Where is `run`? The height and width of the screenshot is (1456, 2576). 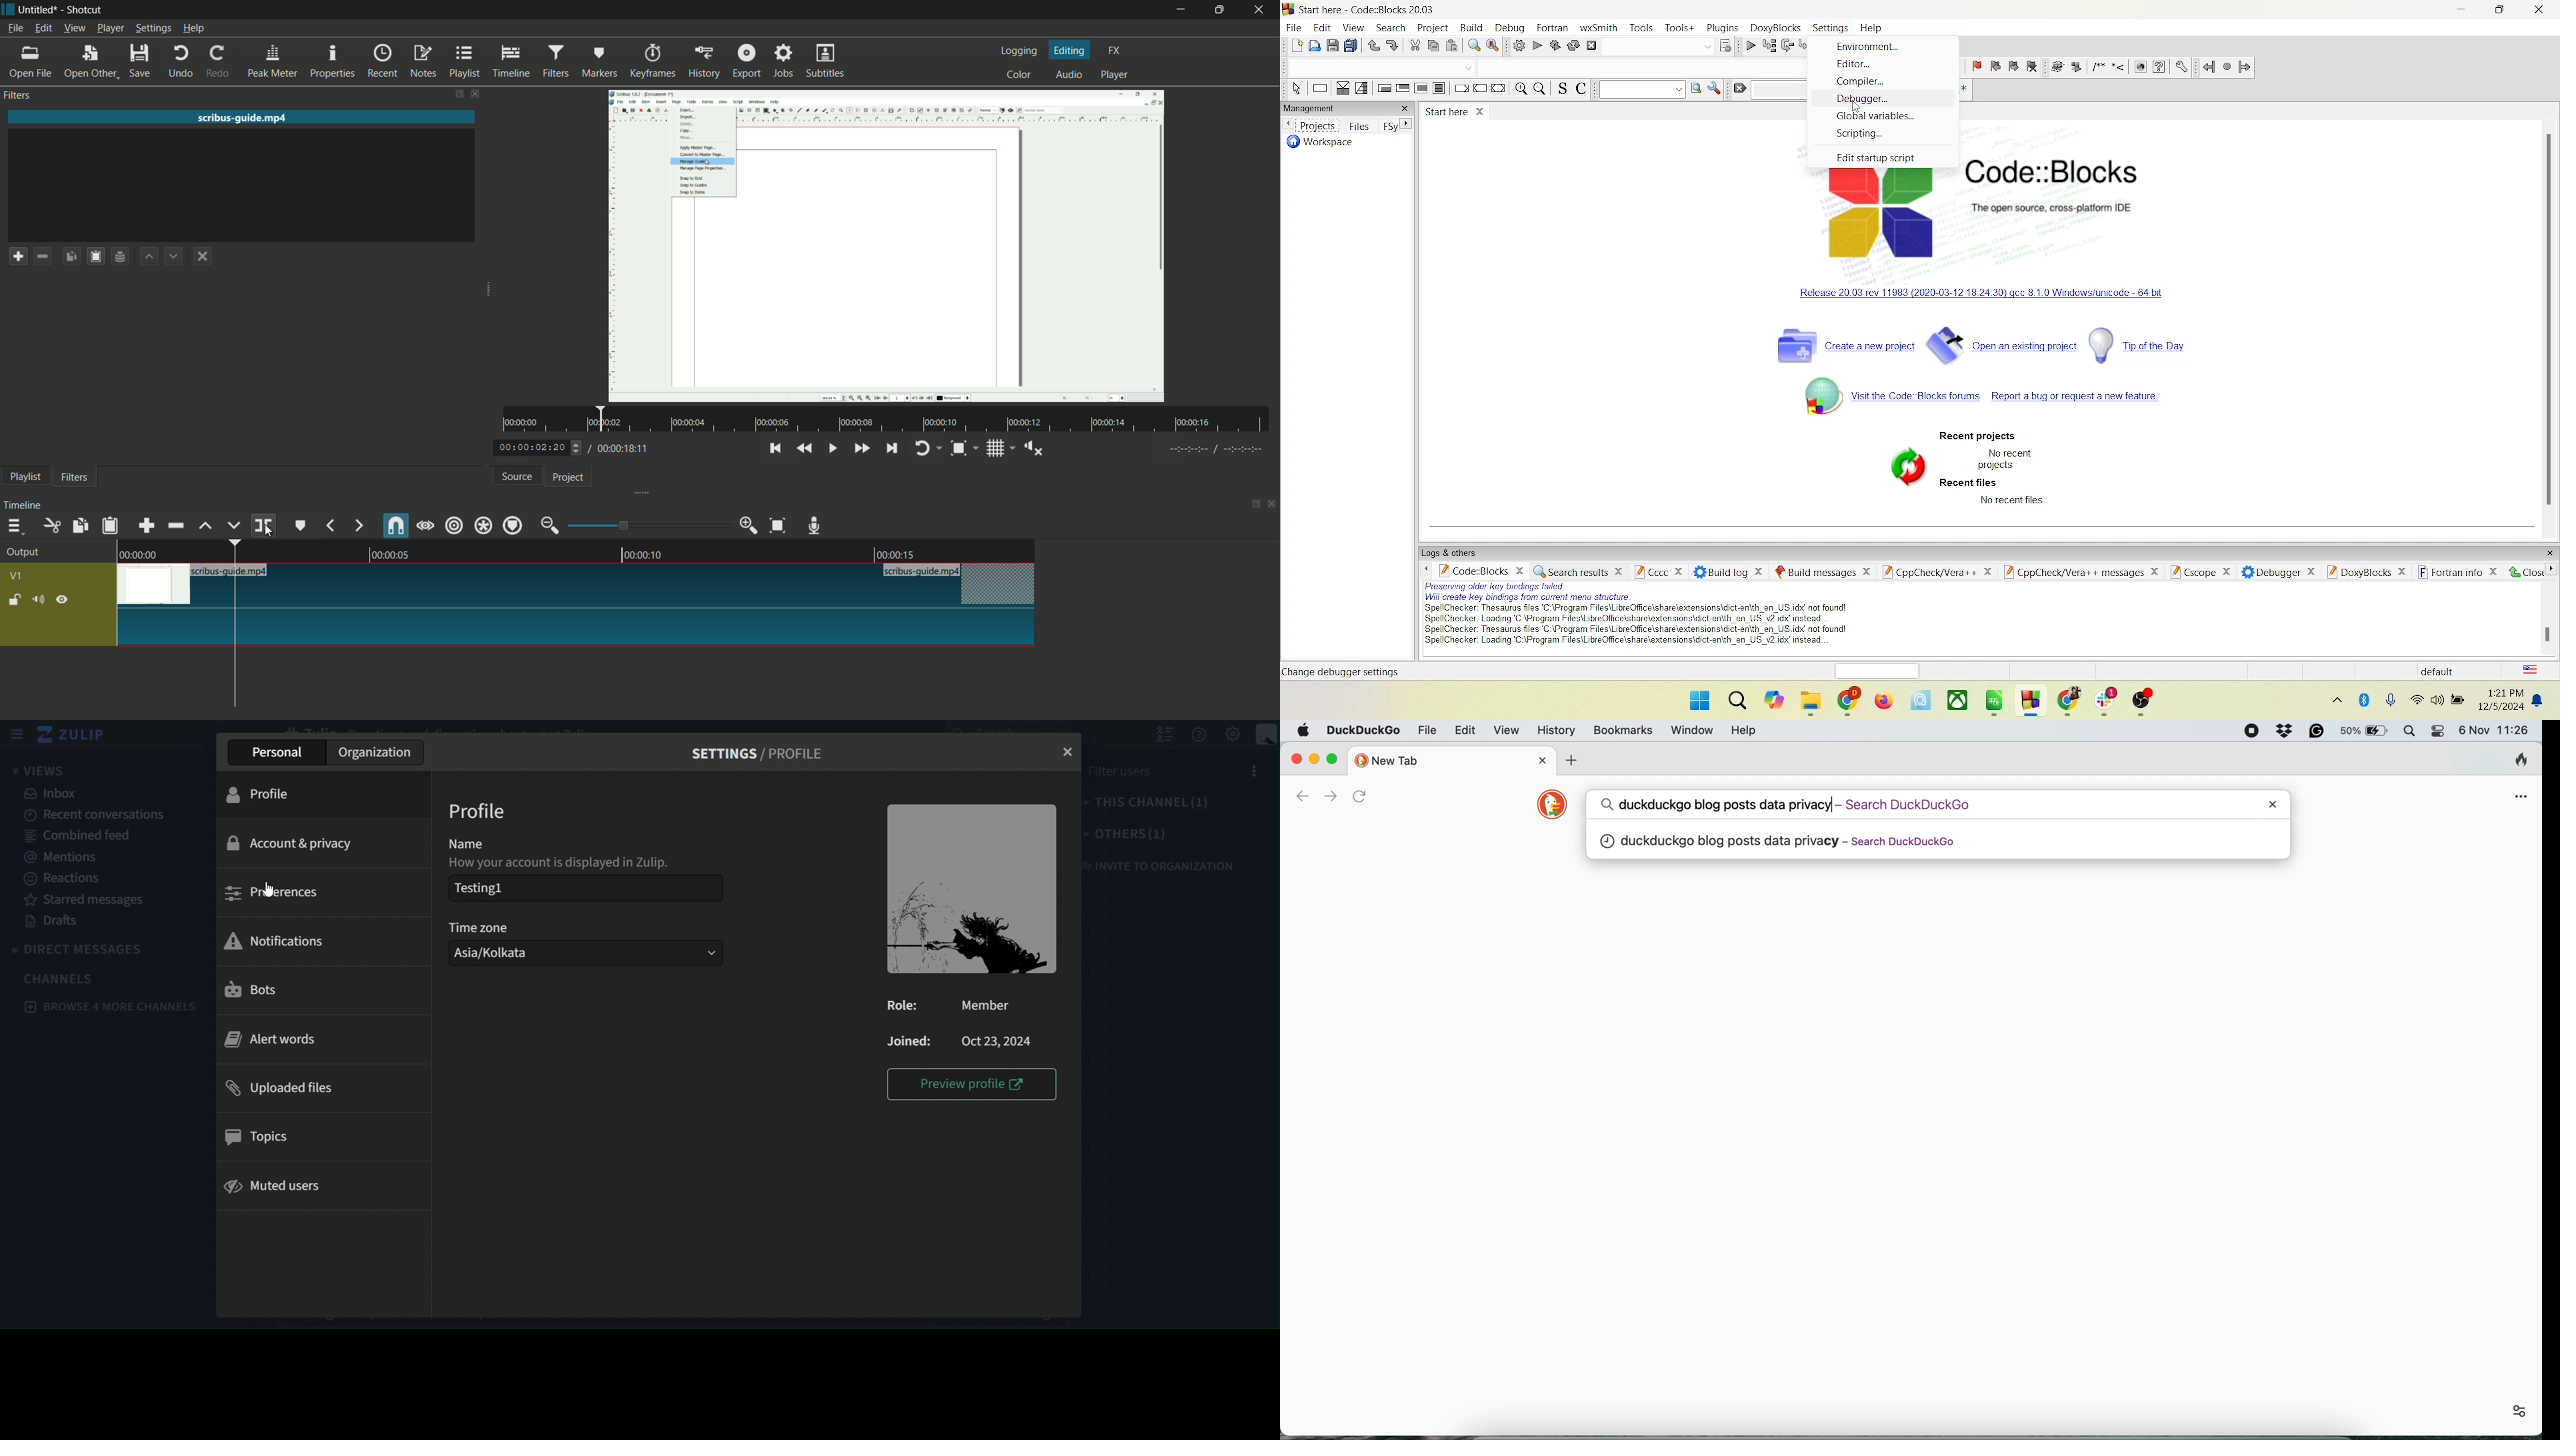
run is located at coordinates (1536, 45).